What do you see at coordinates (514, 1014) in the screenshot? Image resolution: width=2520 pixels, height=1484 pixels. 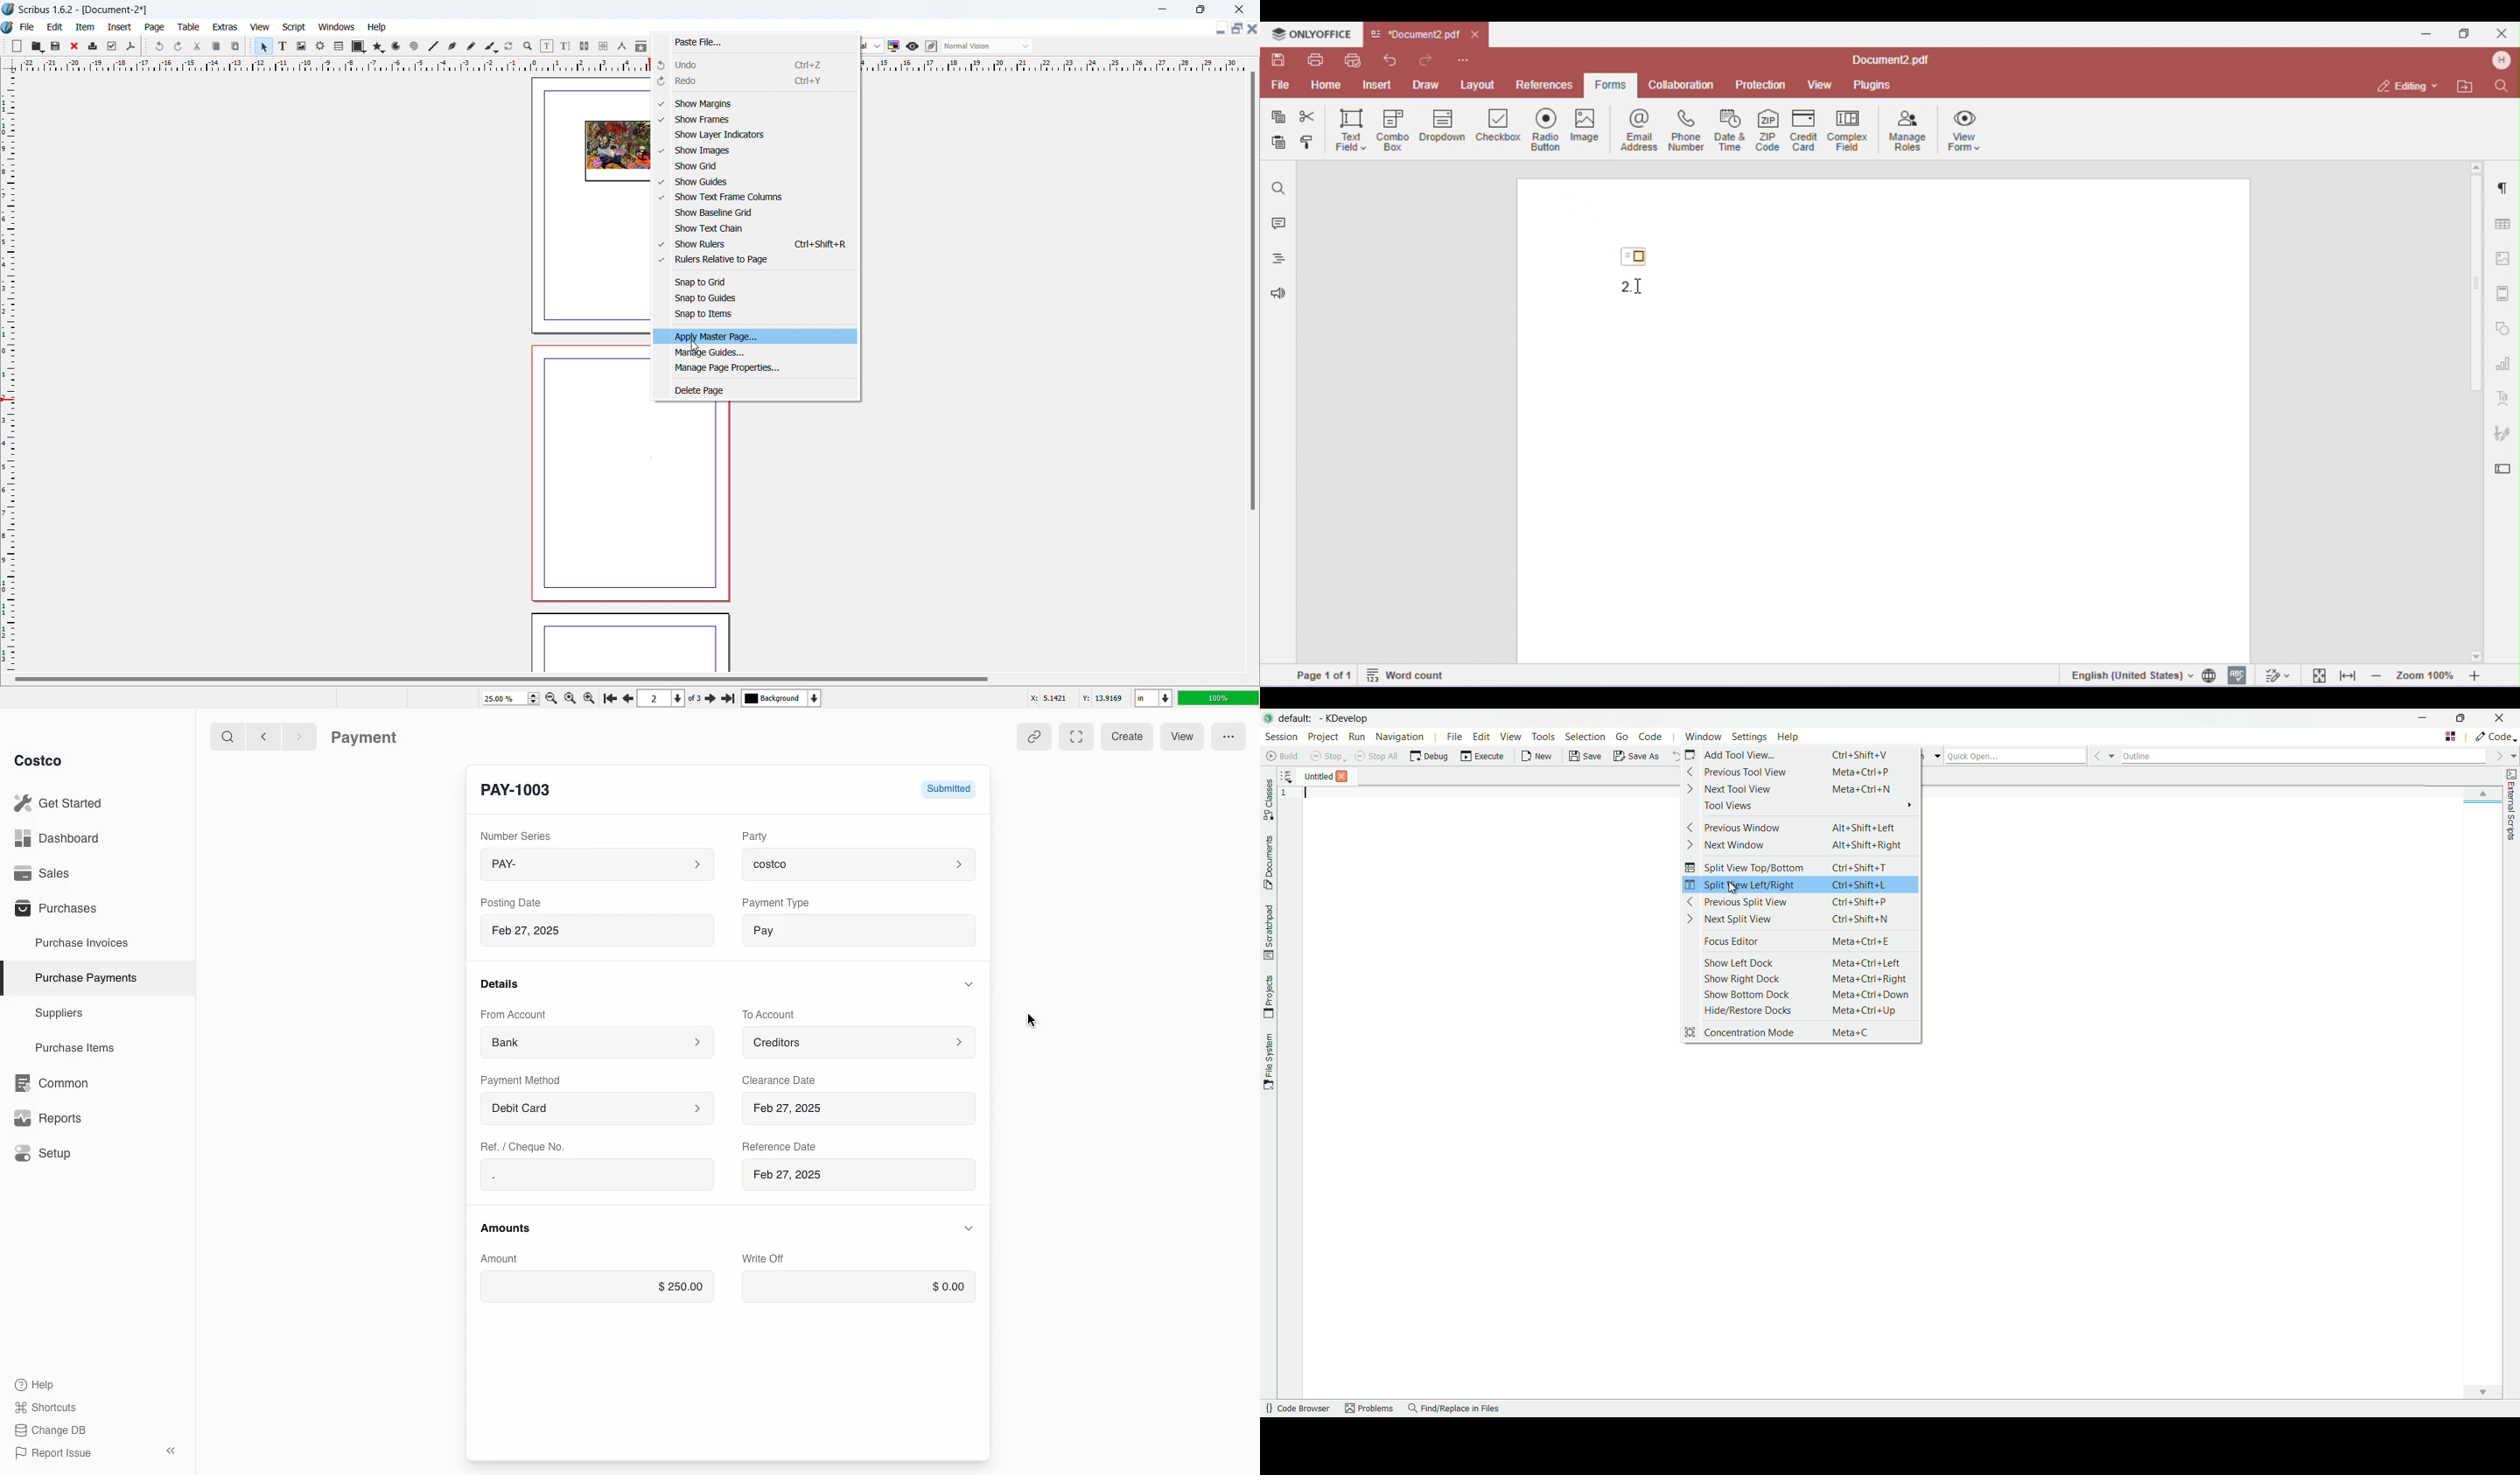 I see `From Account` at bounding box center [514, 1014].